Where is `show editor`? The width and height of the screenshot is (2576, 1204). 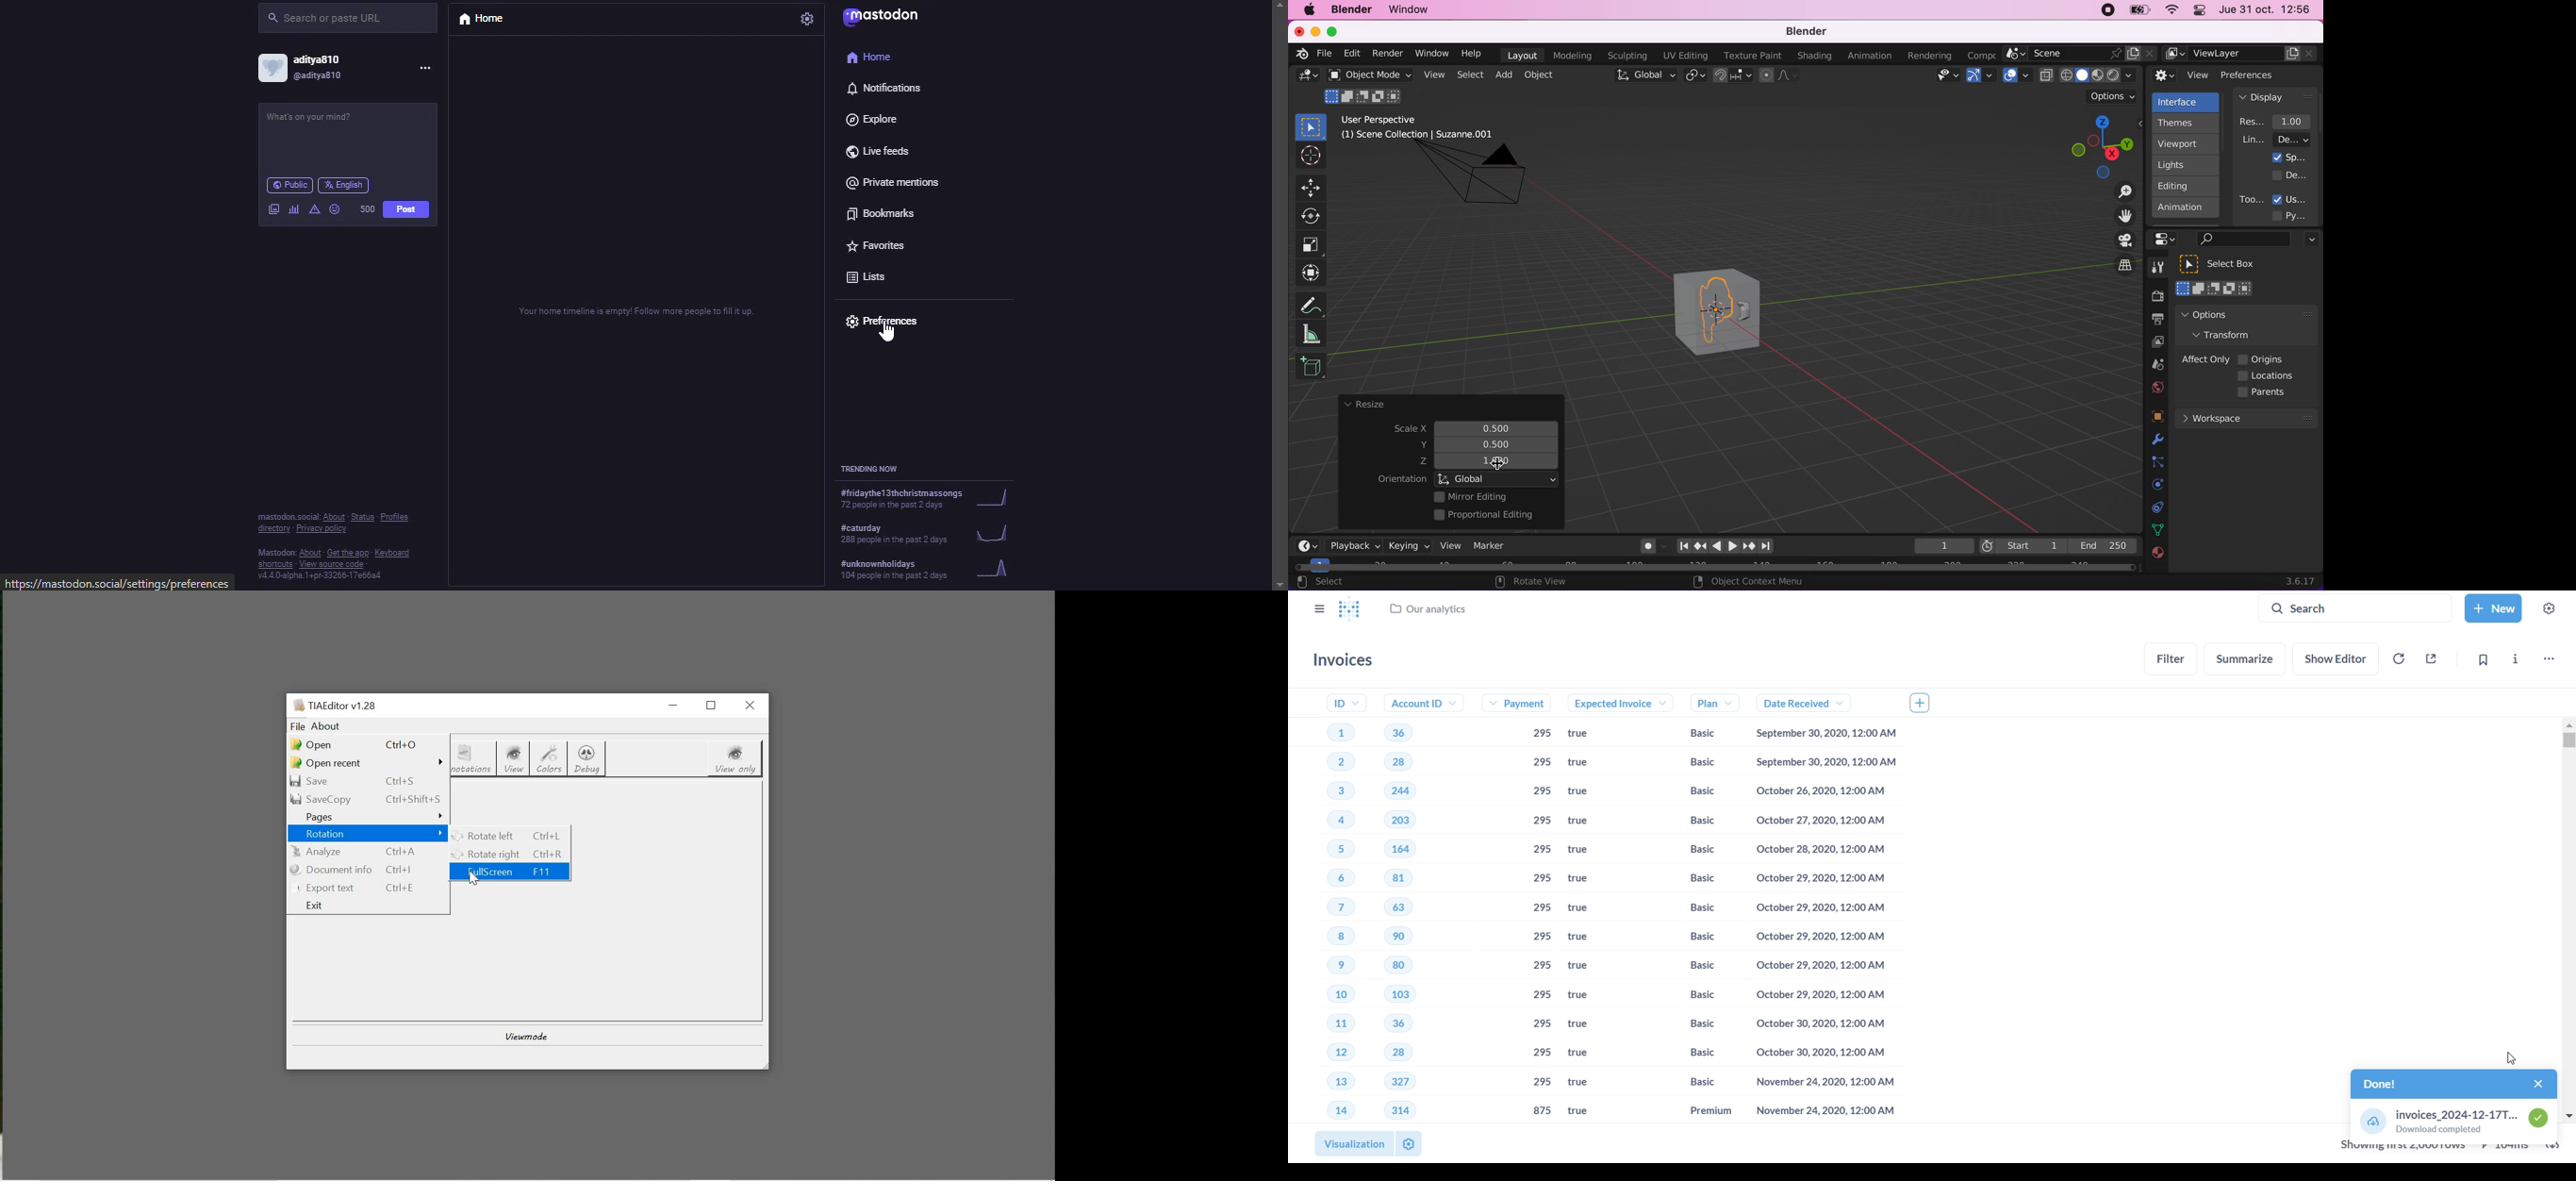
show editor is located at coordinates (2339, 657).